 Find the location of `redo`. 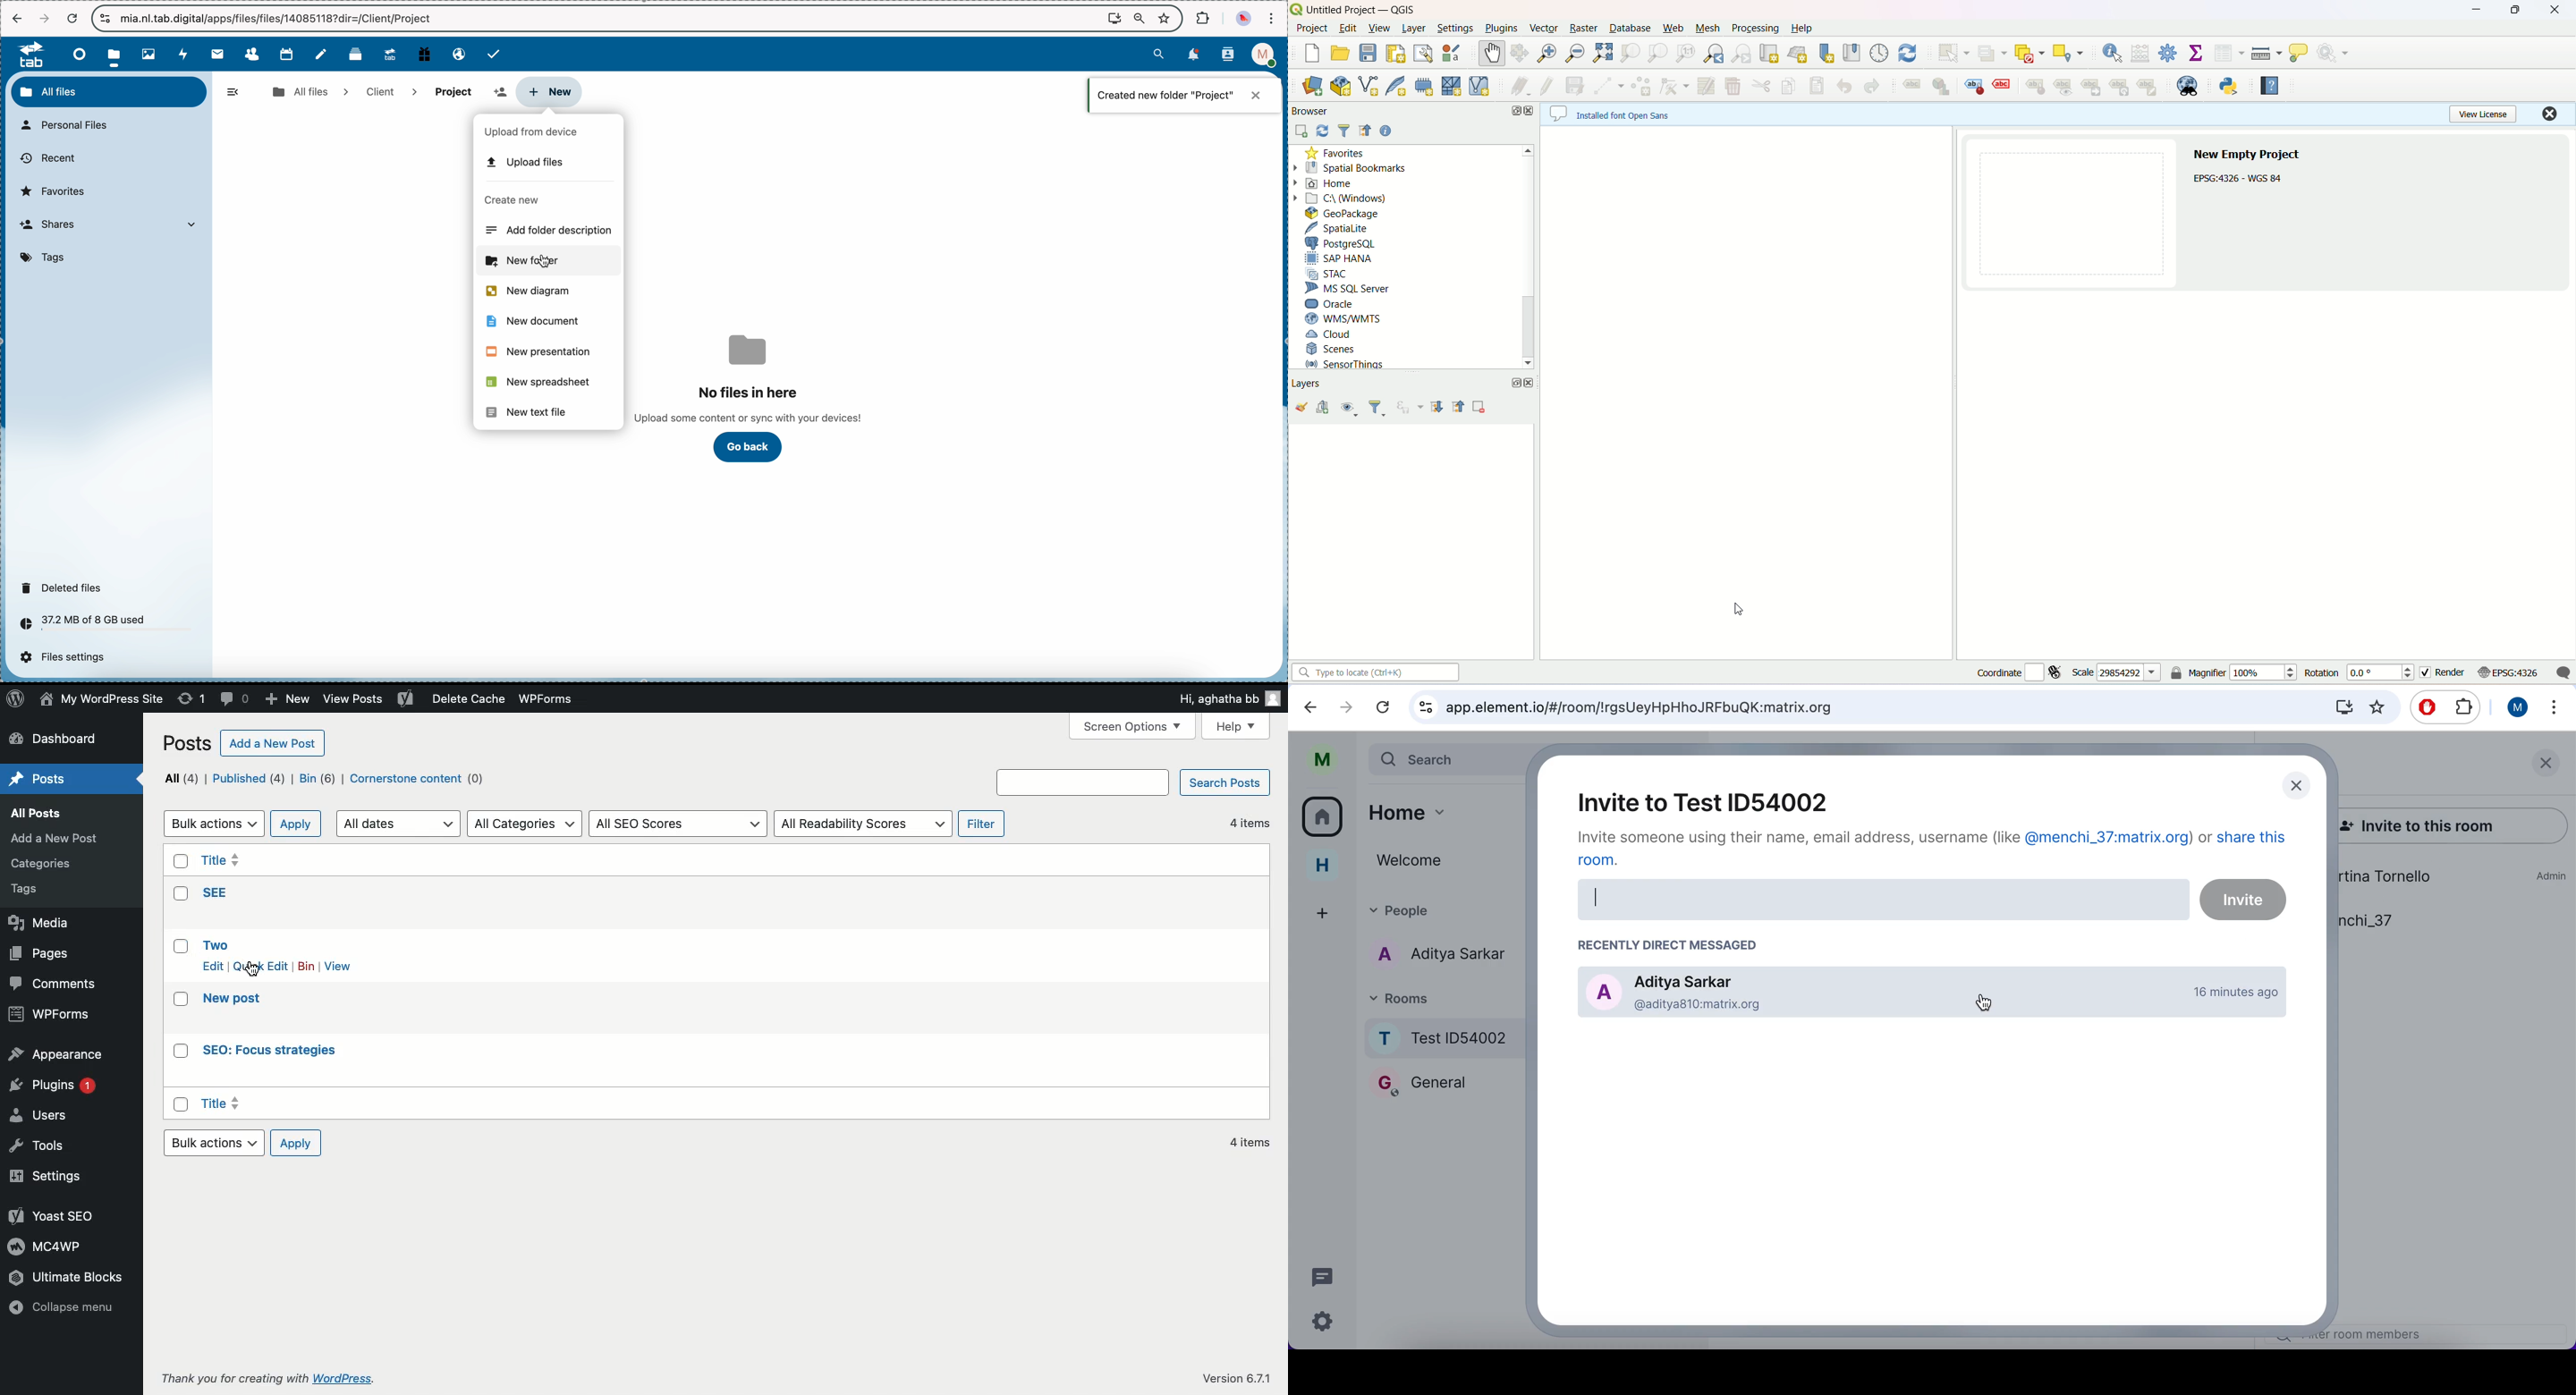

redo is located at coordinates (1346, 707).